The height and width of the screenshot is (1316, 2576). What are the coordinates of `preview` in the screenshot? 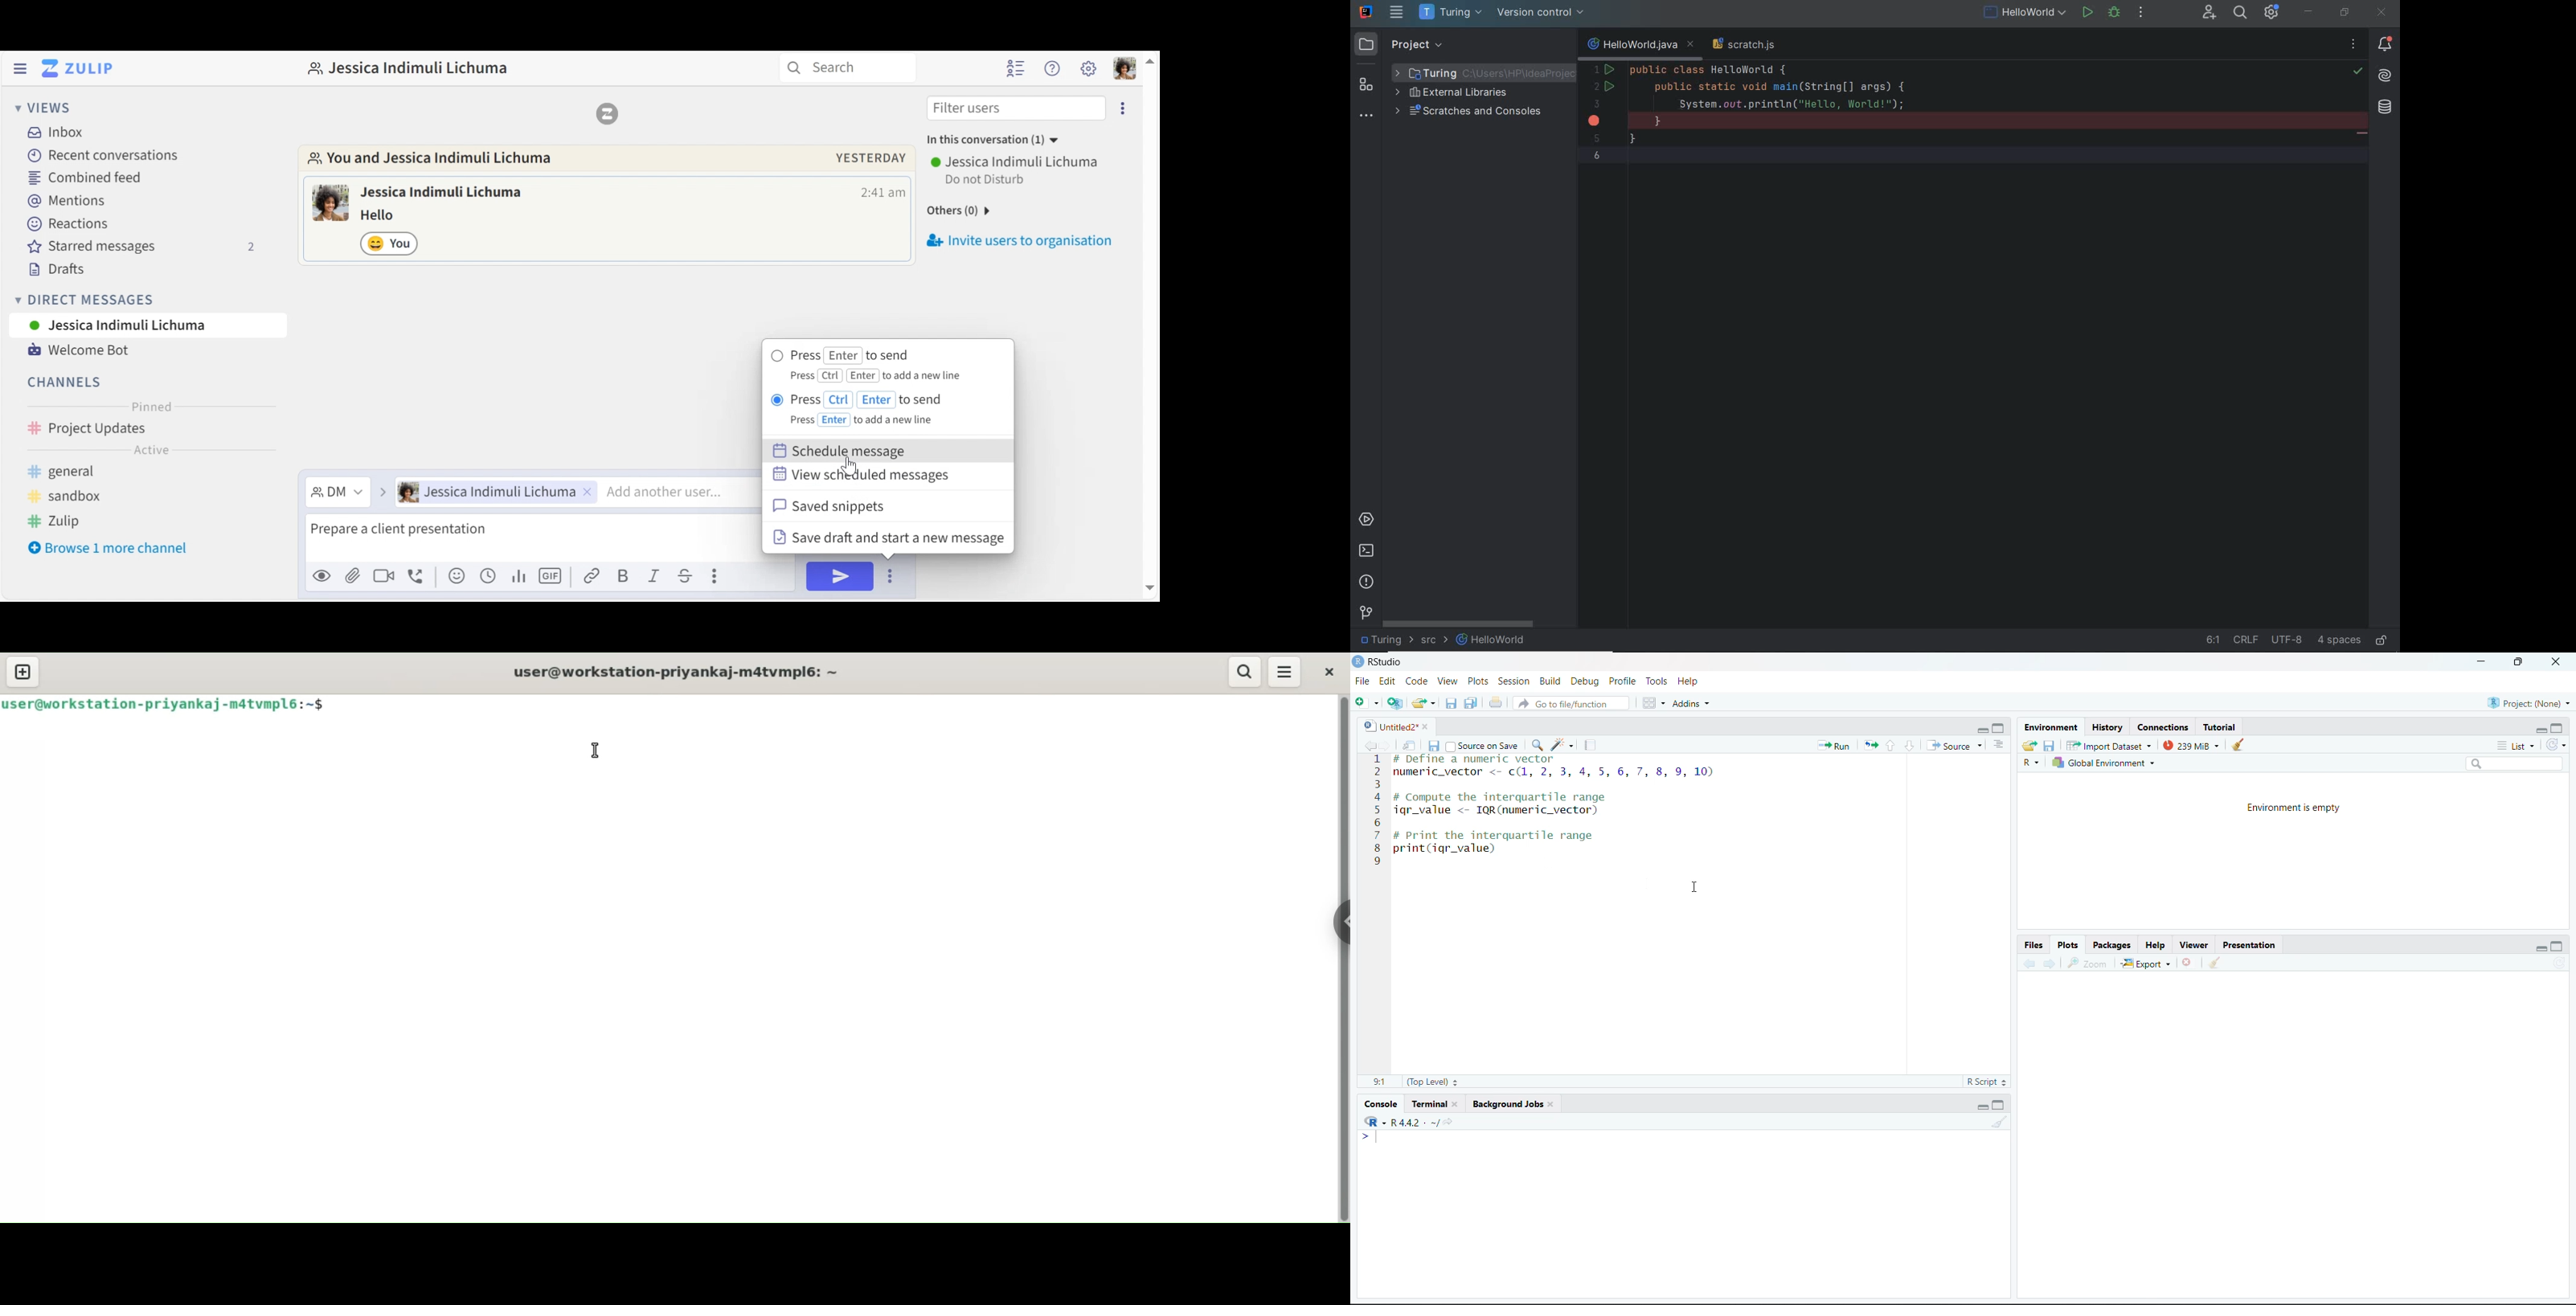 It's located at (322, 576).